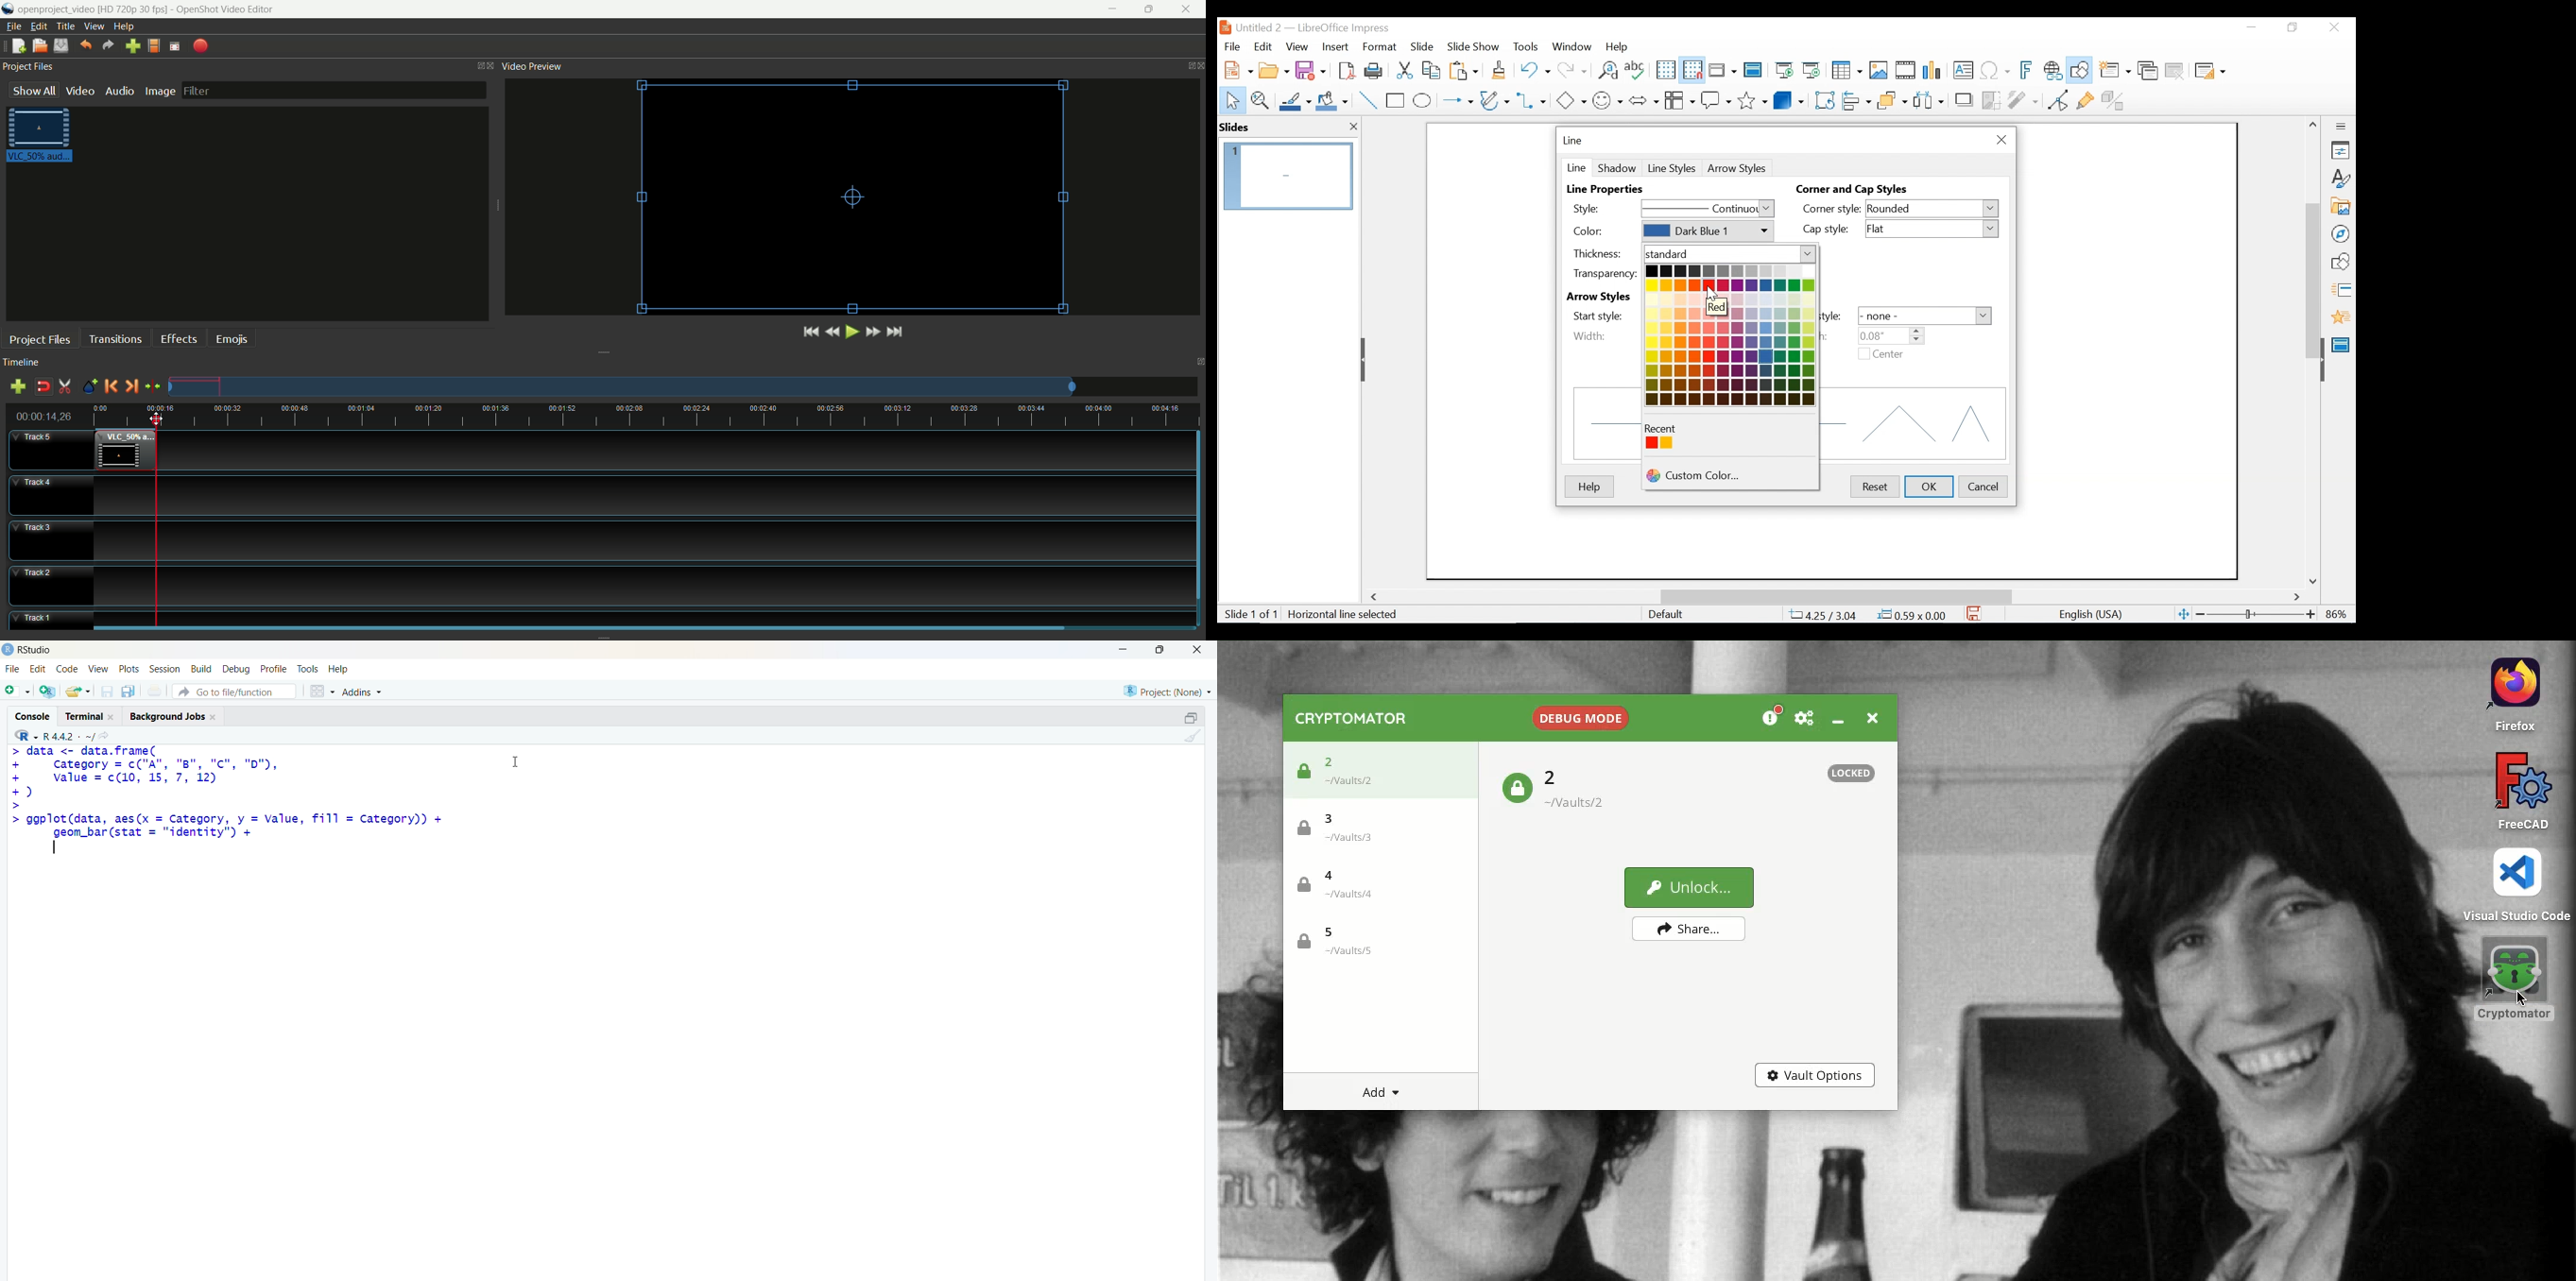 The height and width of the screenshot is (1288, 2576). Describe the element at coordinates (43, 387) in the screenshot. I see `disable snapping` at that location.